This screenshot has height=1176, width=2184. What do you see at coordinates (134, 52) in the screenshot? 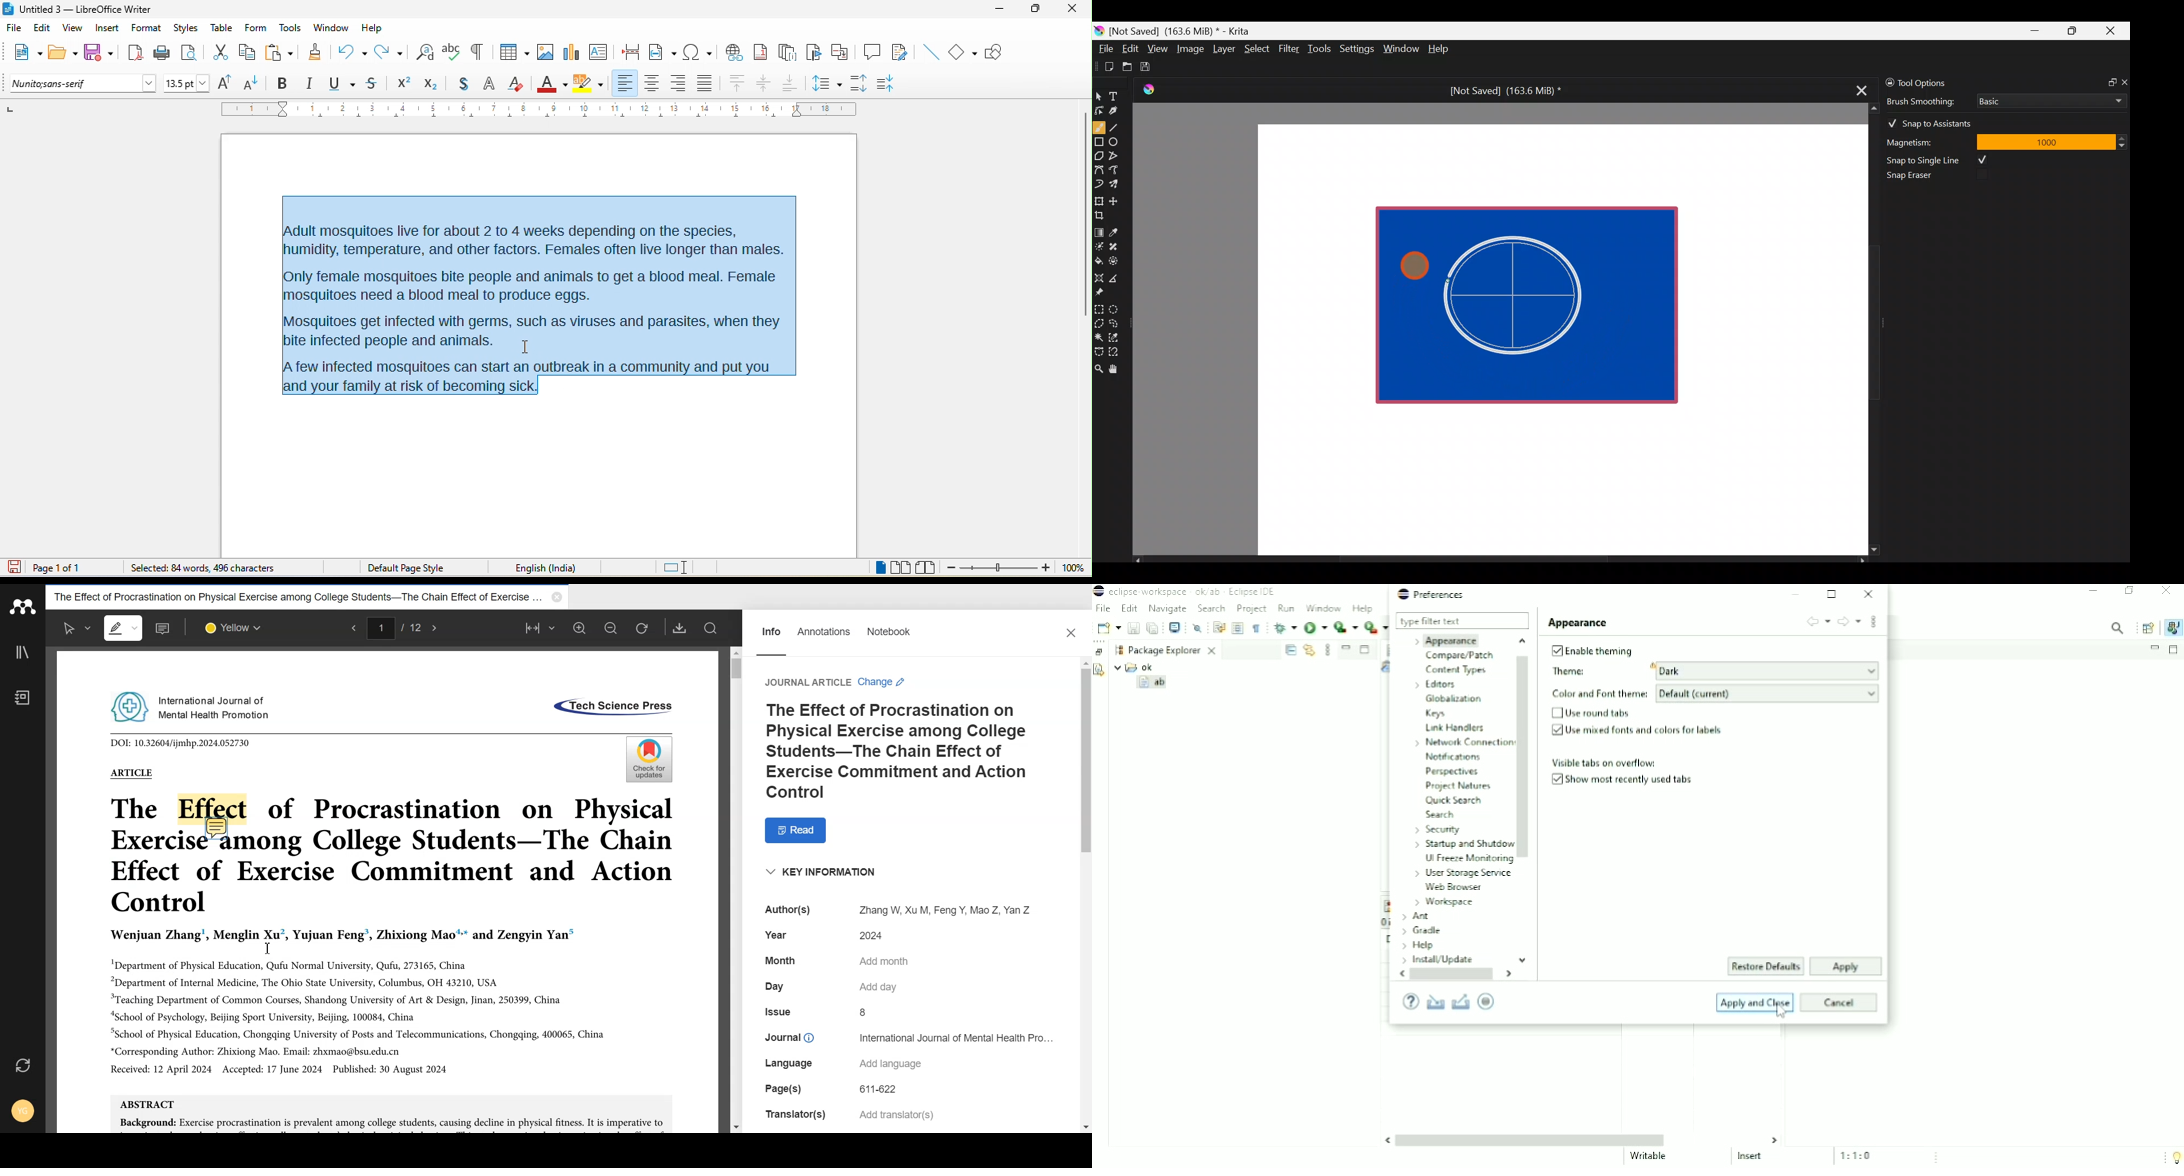
I see `export directly as pdf` at bounding box center [134, 52].